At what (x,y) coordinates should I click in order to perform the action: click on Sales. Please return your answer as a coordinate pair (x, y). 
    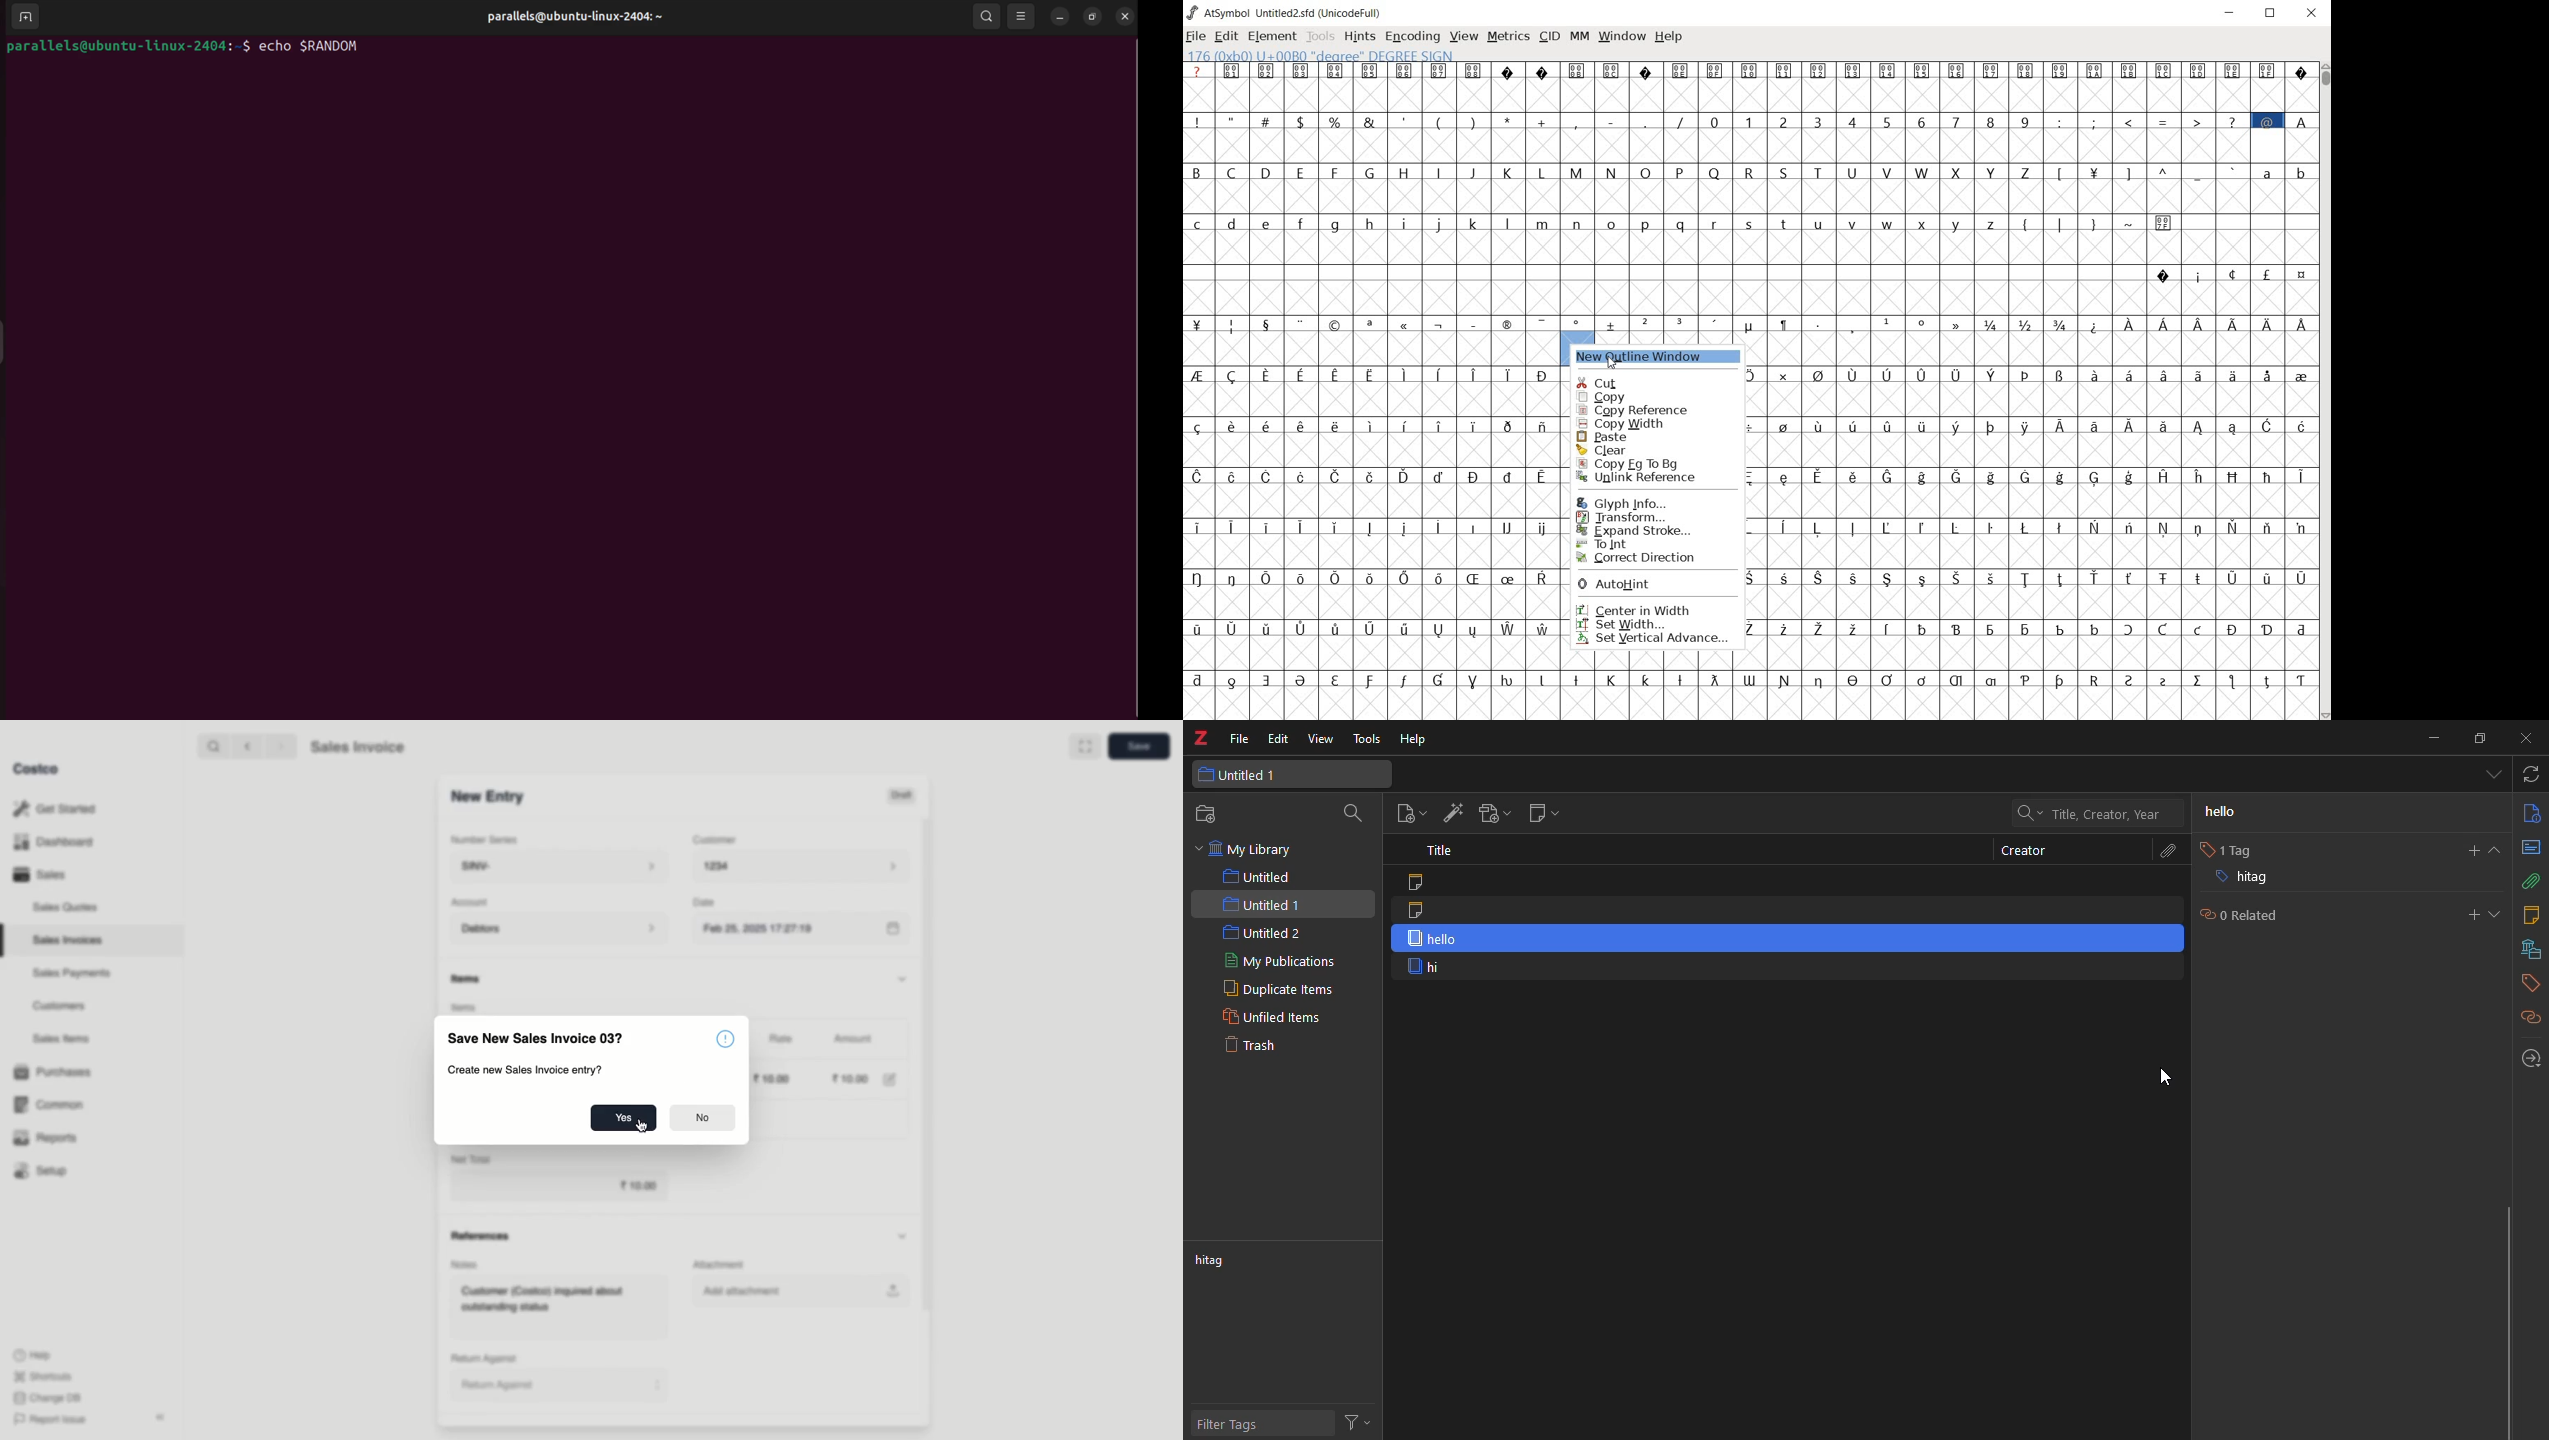
    Looking at the image, I should click on (40, 875).